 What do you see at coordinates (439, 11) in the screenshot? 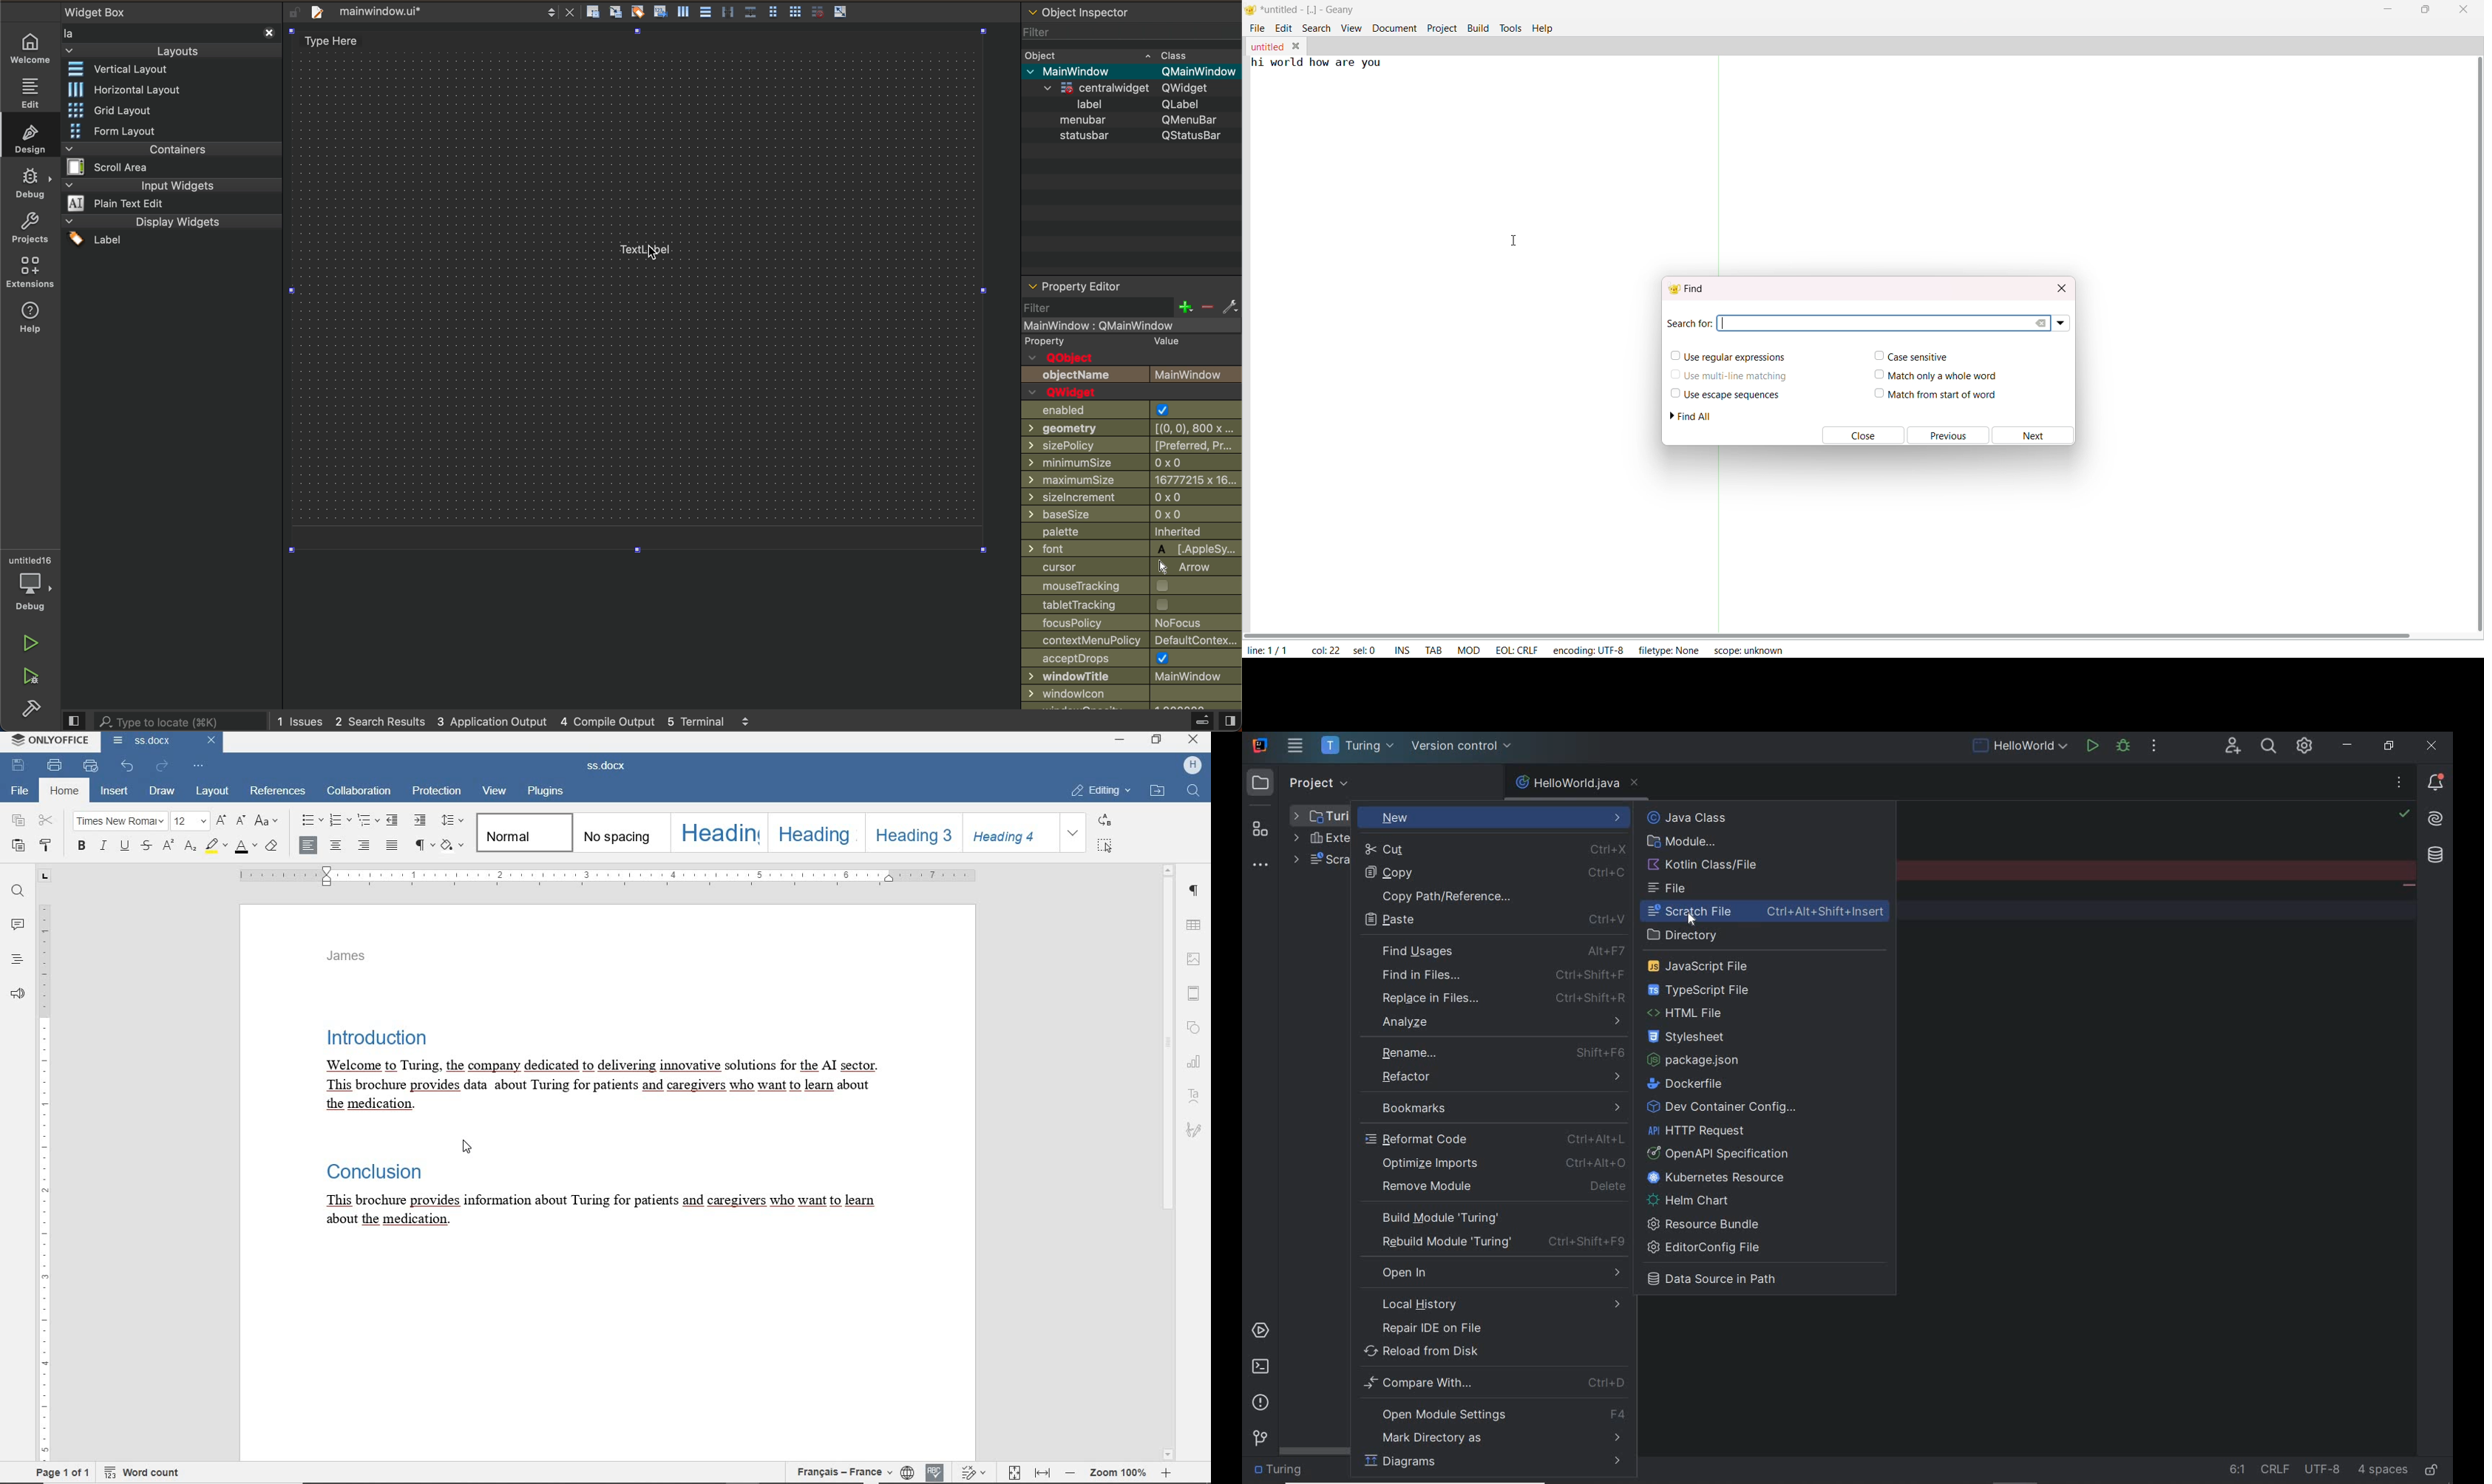
I see `file` at bounding box center [439, 11].